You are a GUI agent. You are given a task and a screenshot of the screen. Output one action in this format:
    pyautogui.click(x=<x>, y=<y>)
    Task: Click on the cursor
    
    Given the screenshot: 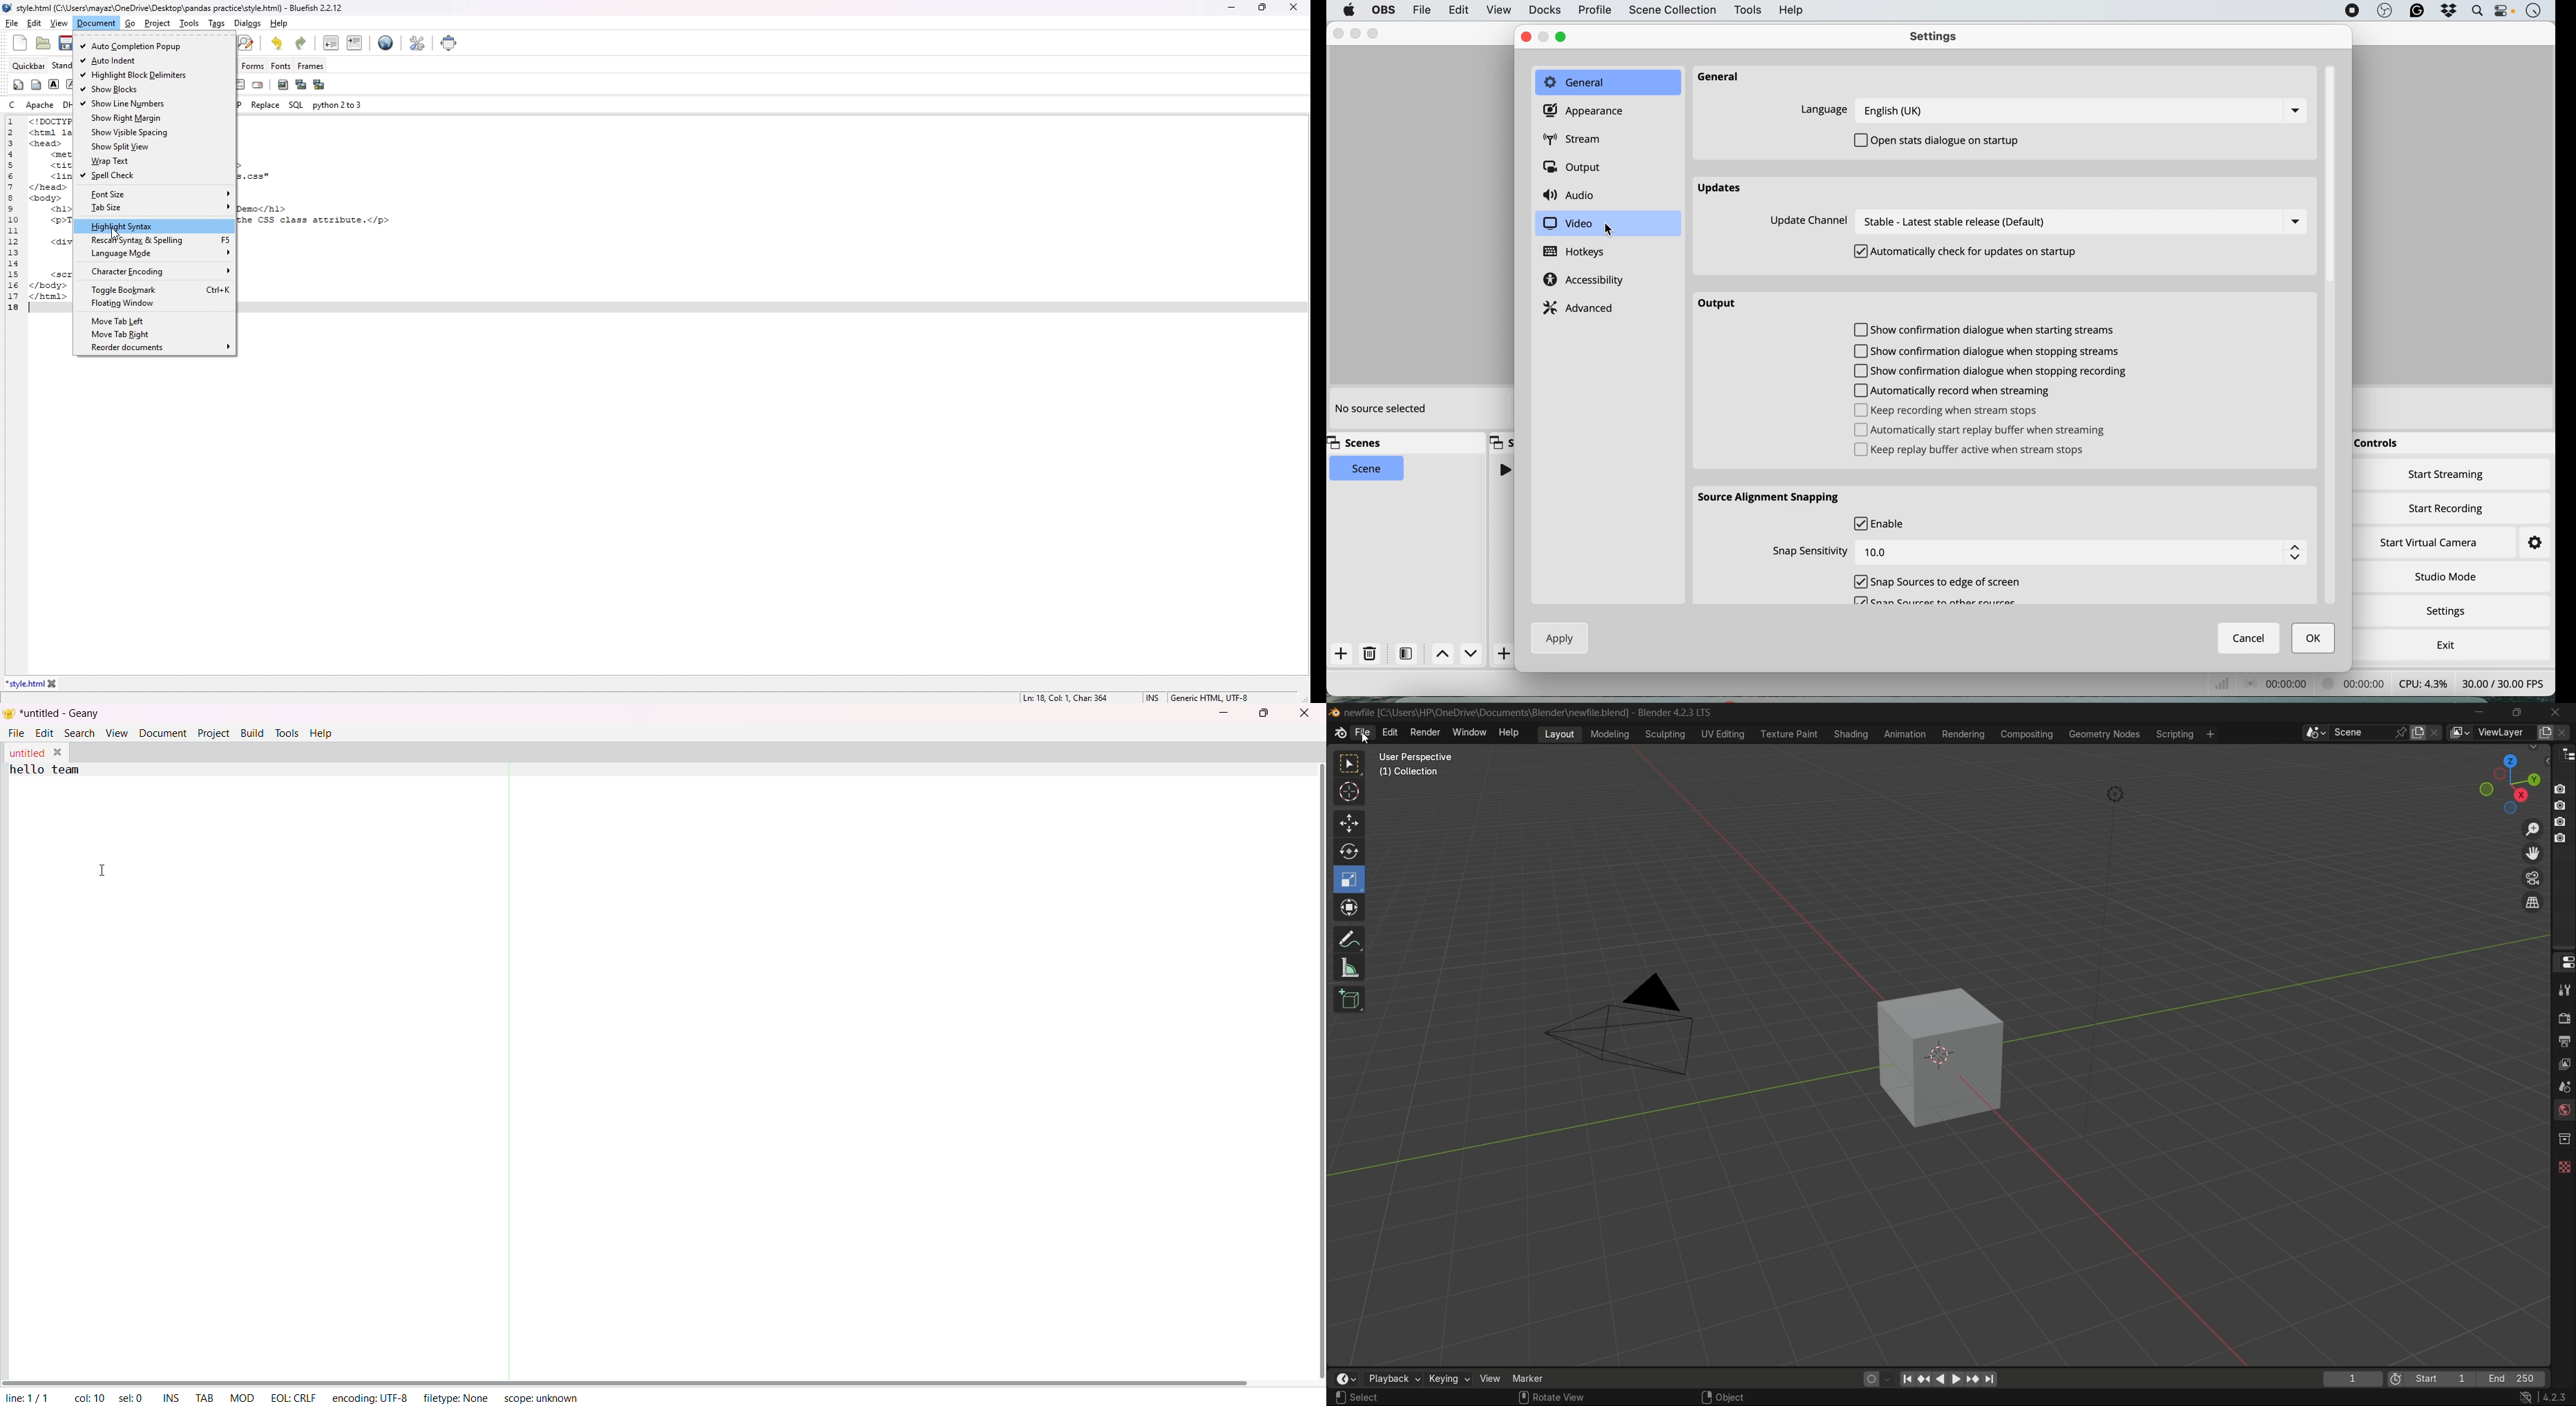 What is the action you would take?
    pyautogui.click(x=1350, y=794)
    